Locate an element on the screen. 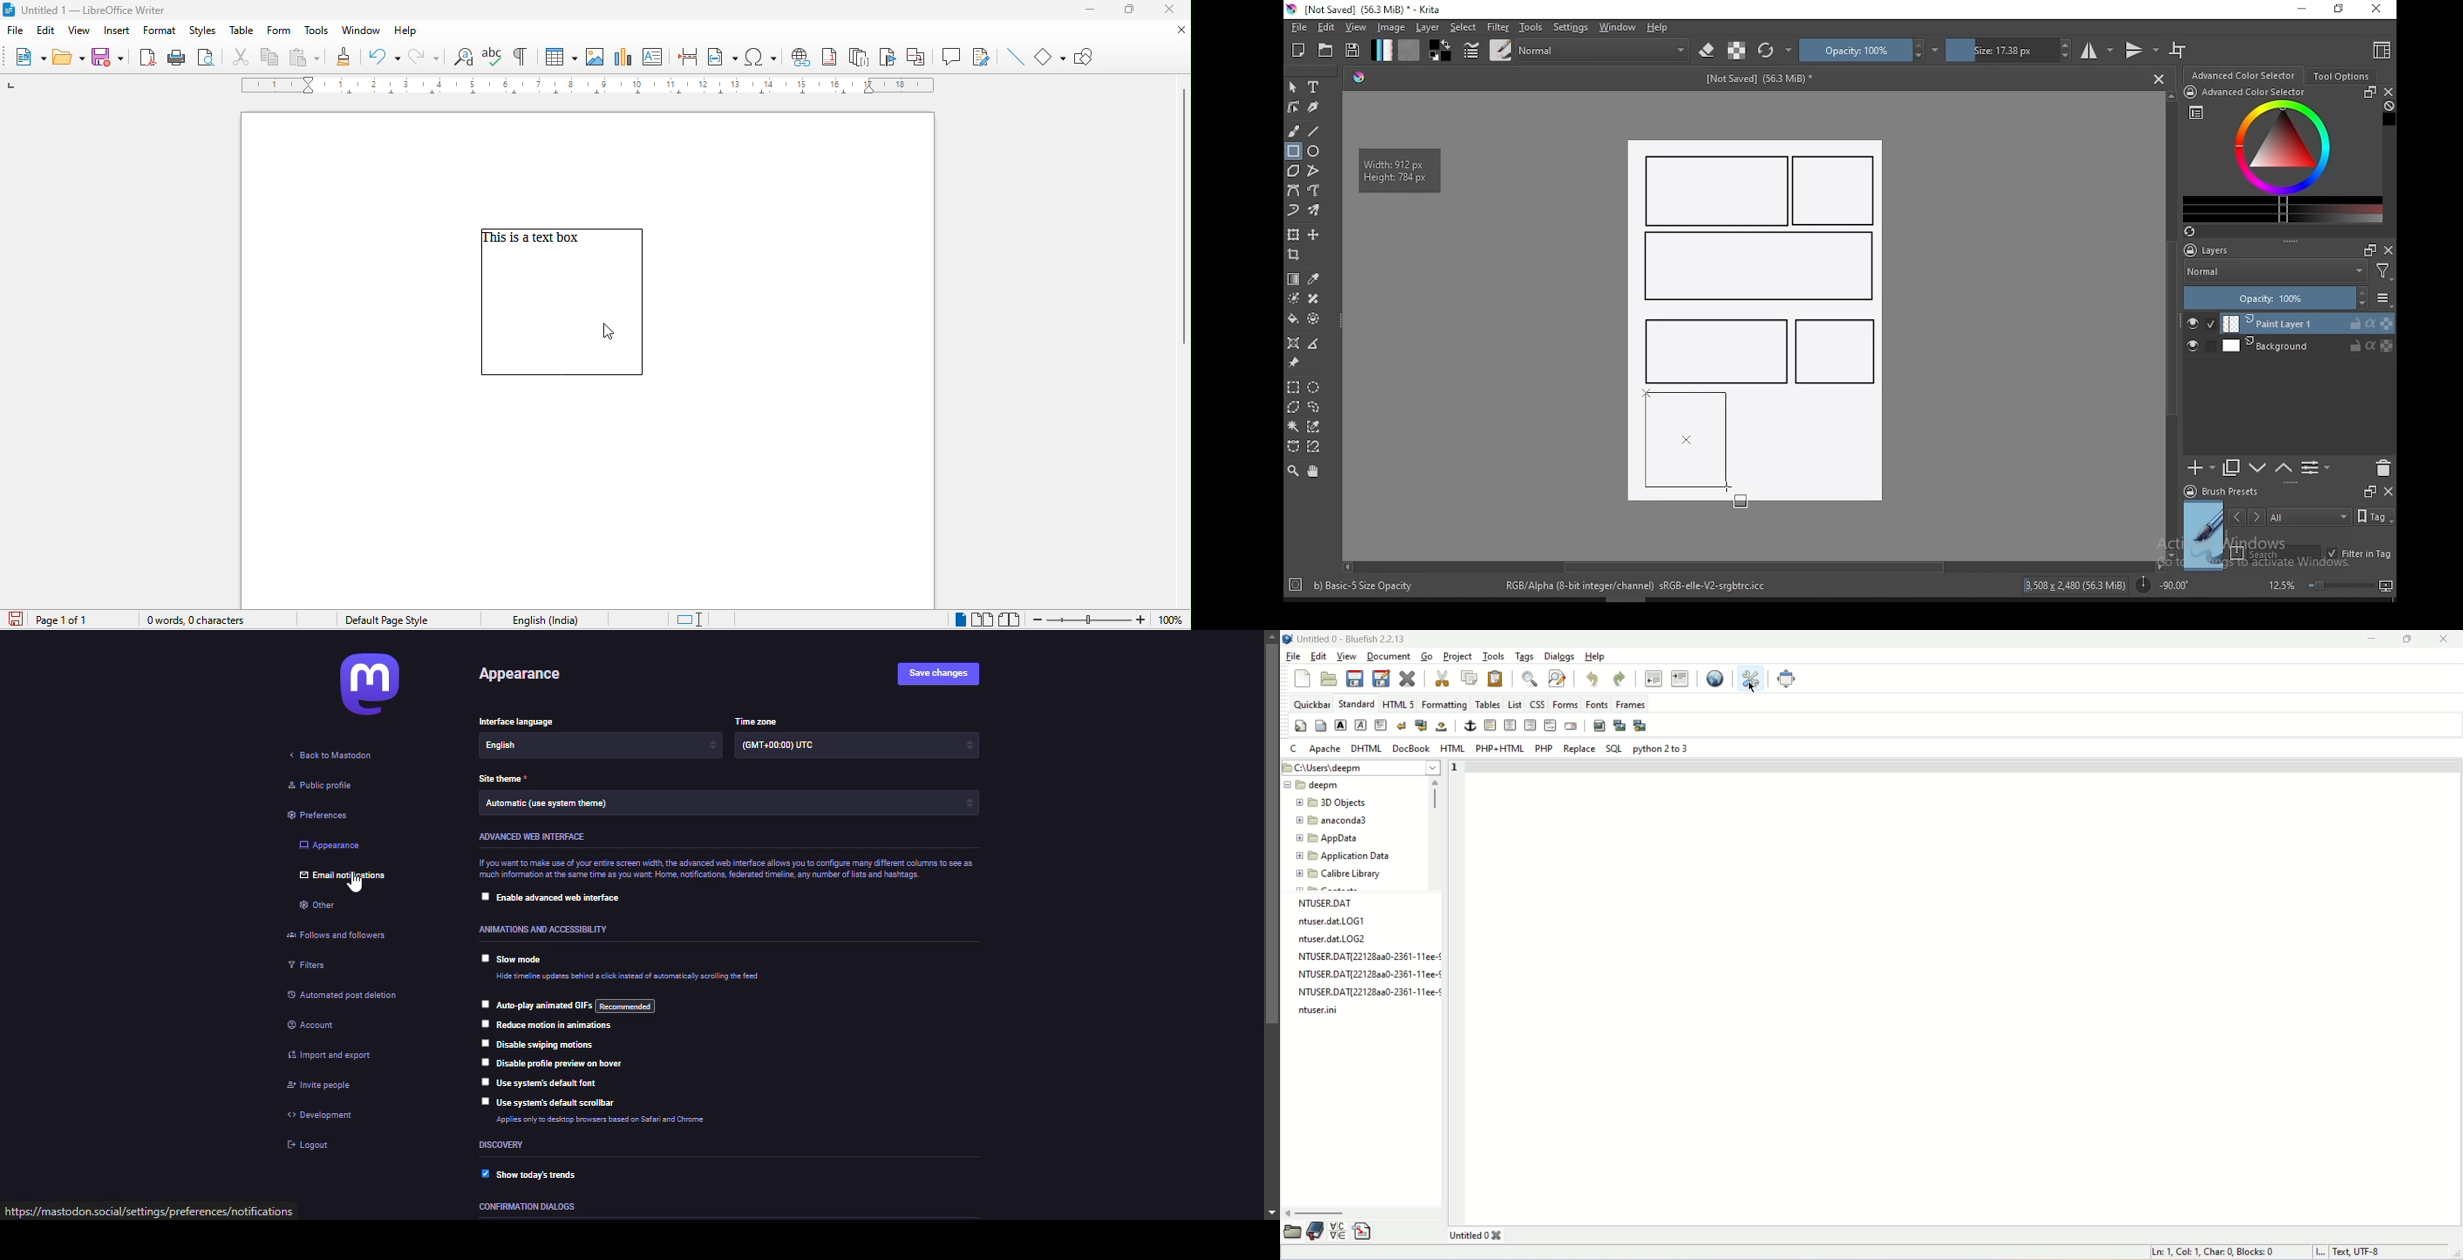 The width and height of the screenshot is (2464, 1260). close is located at coordinates (1180, 31).